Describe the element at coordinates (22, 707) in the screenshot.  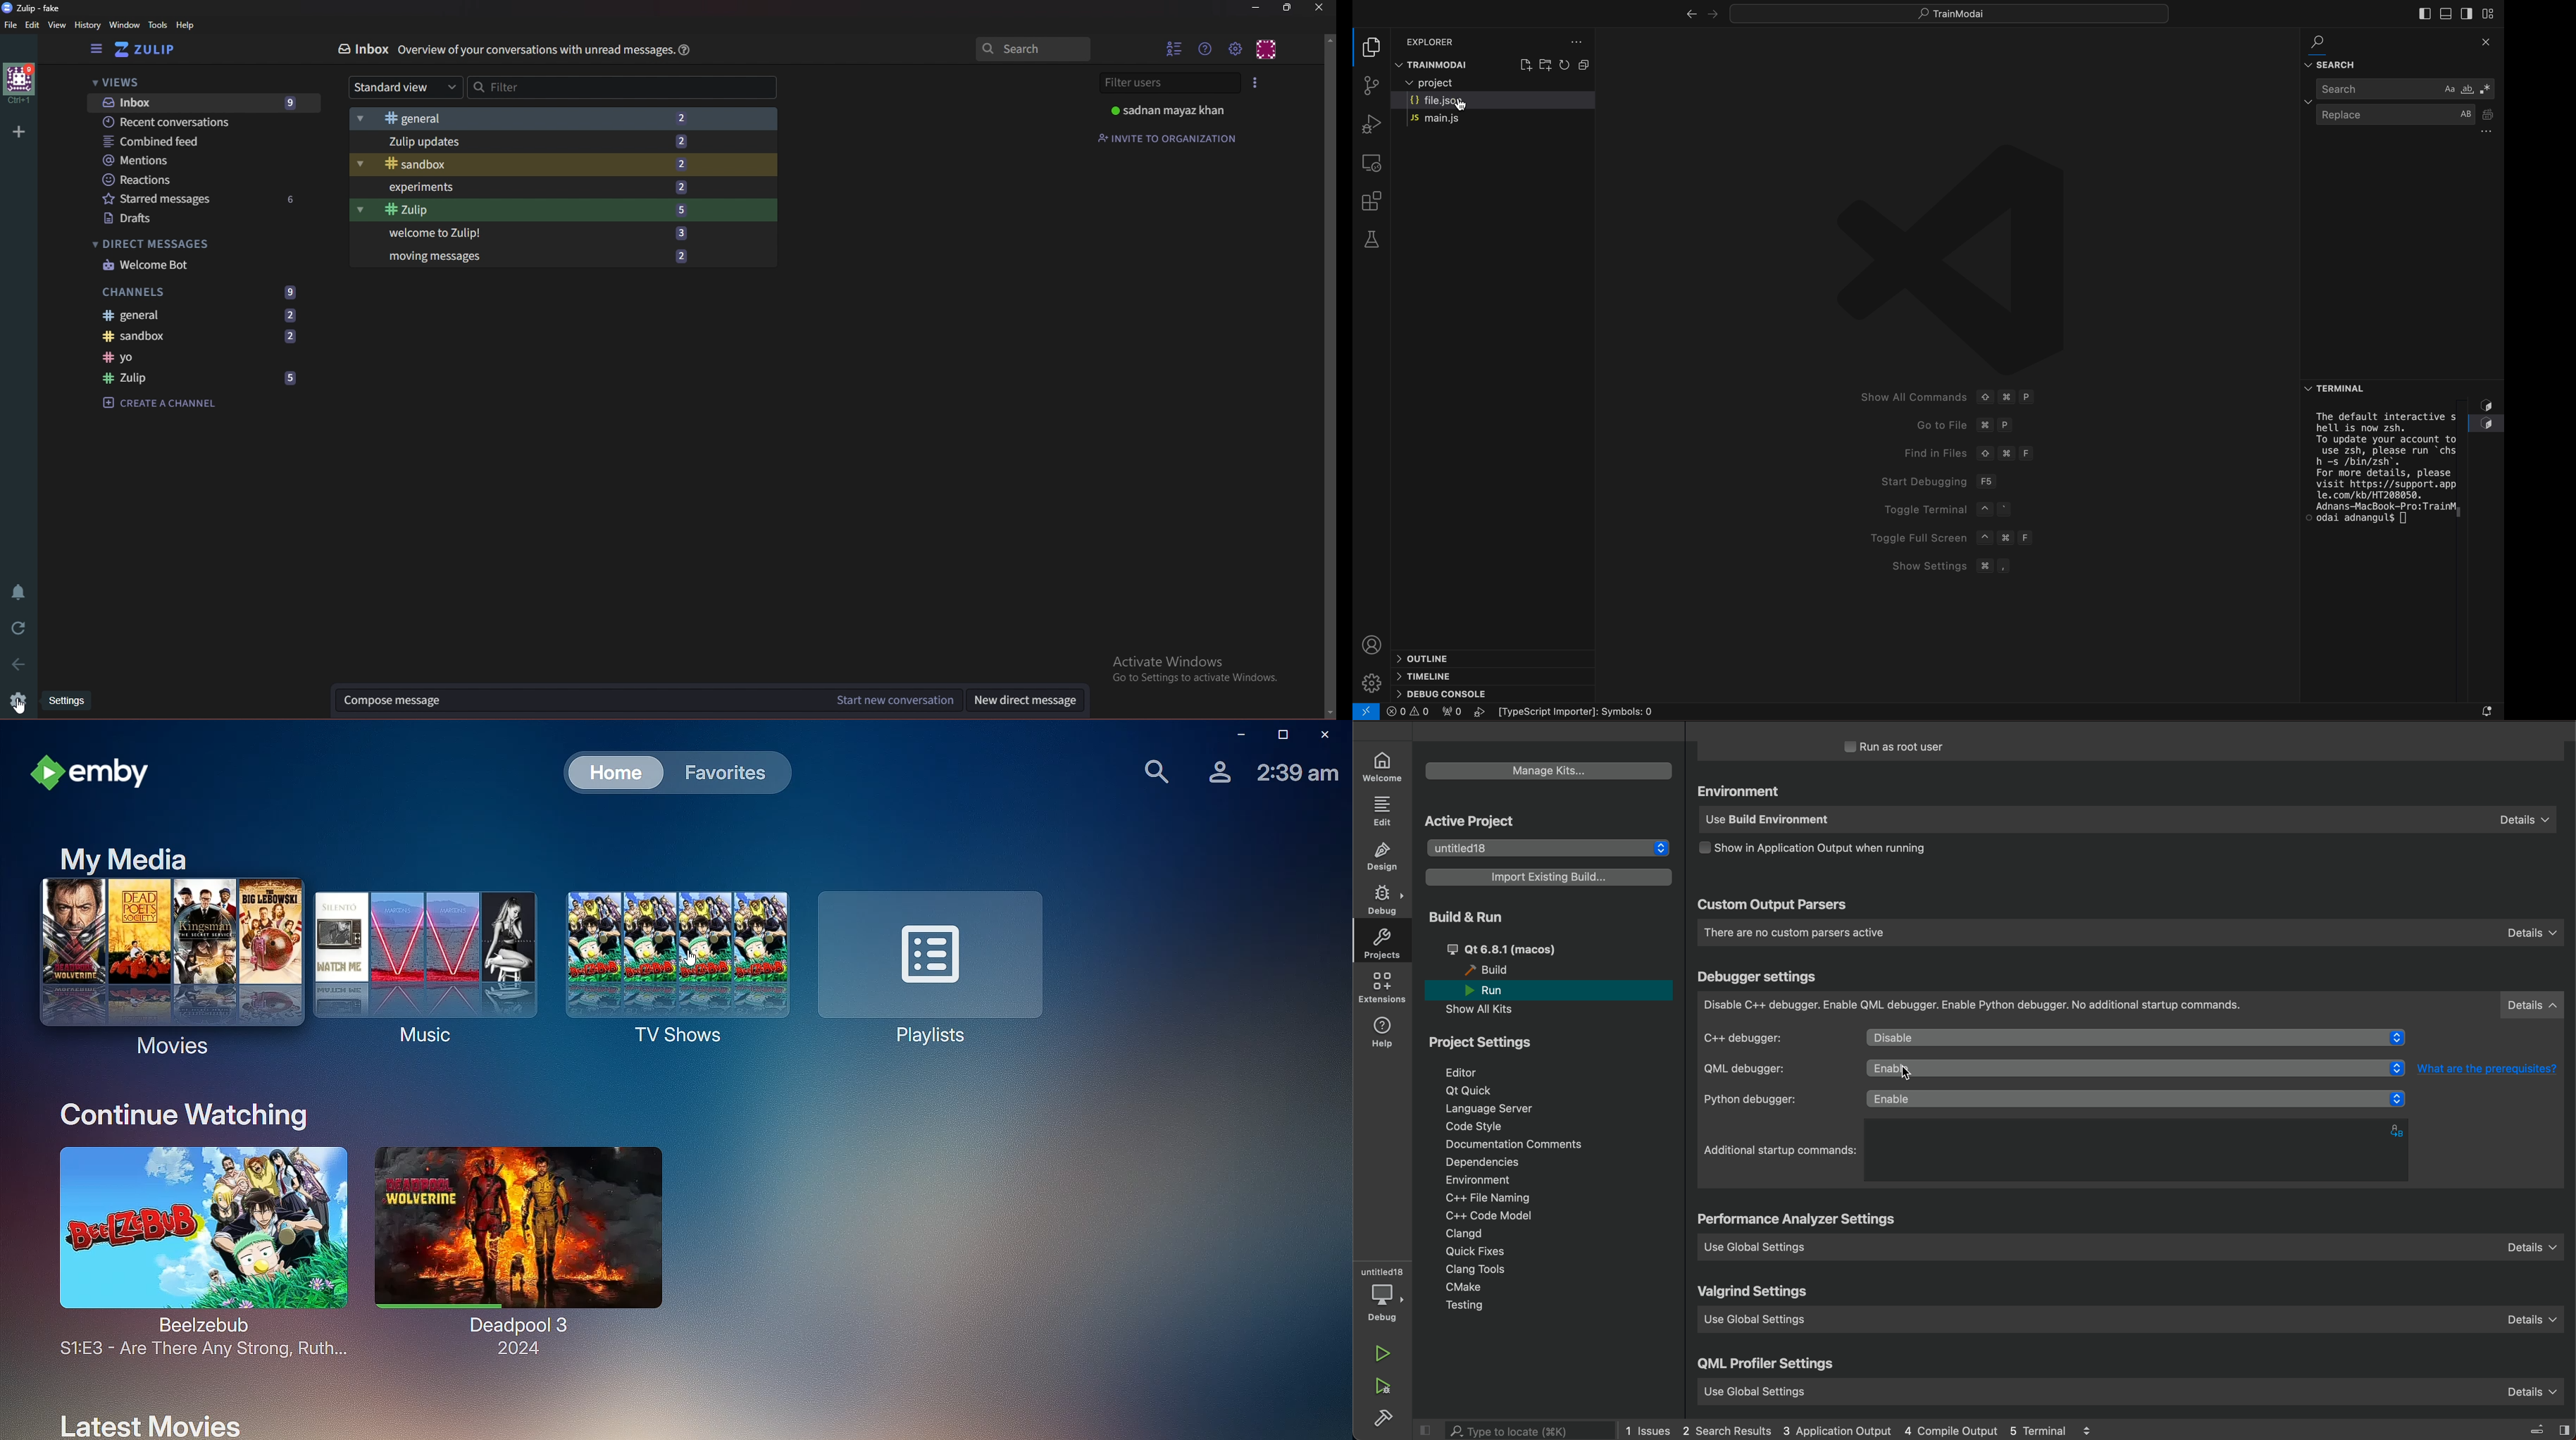
I see `cursor` at that location.